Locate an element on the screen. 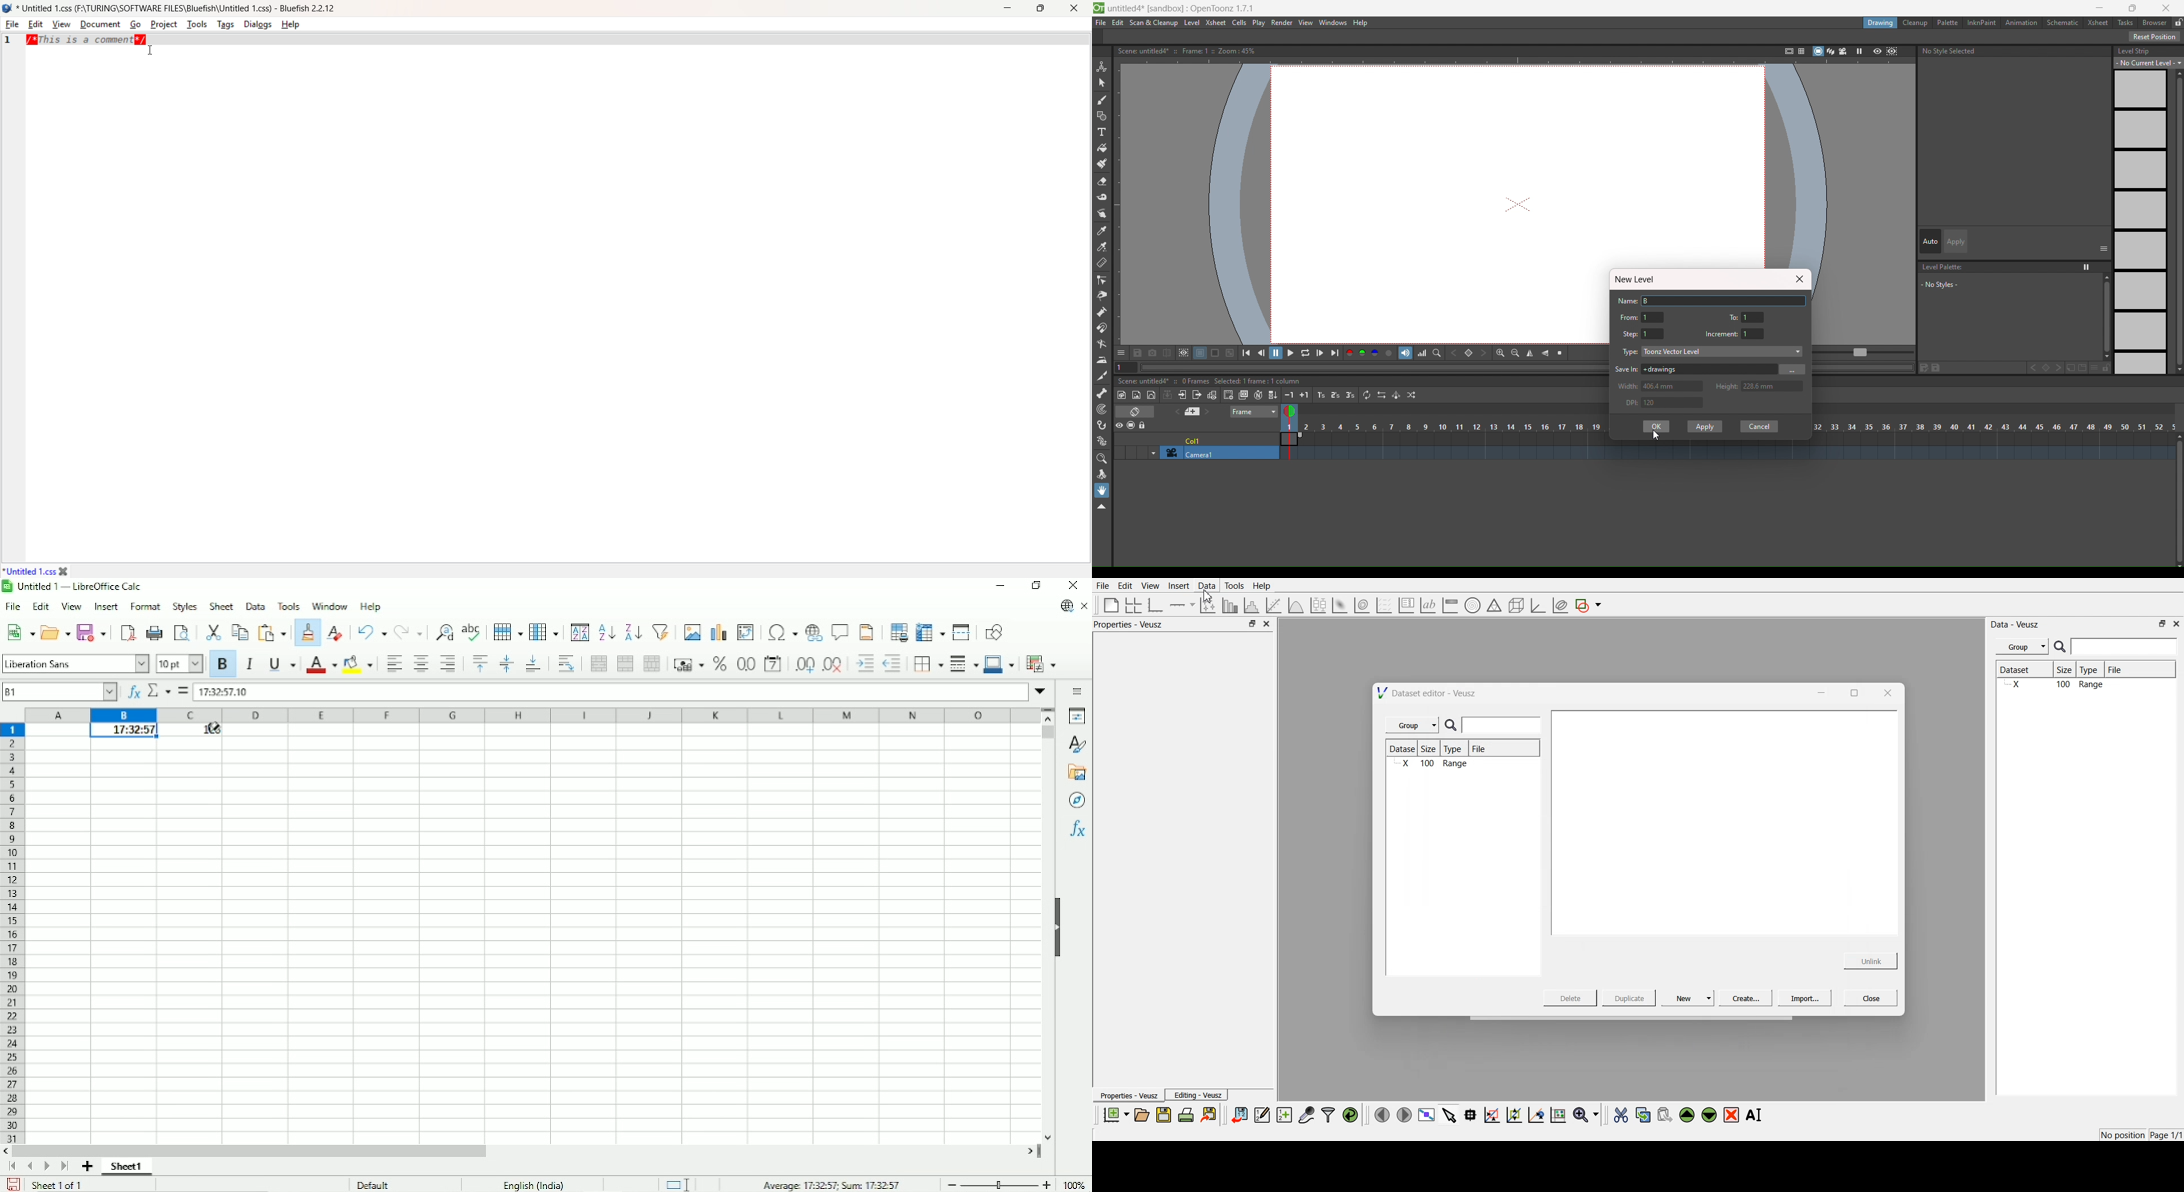  View is located at coordinates (61, 23).